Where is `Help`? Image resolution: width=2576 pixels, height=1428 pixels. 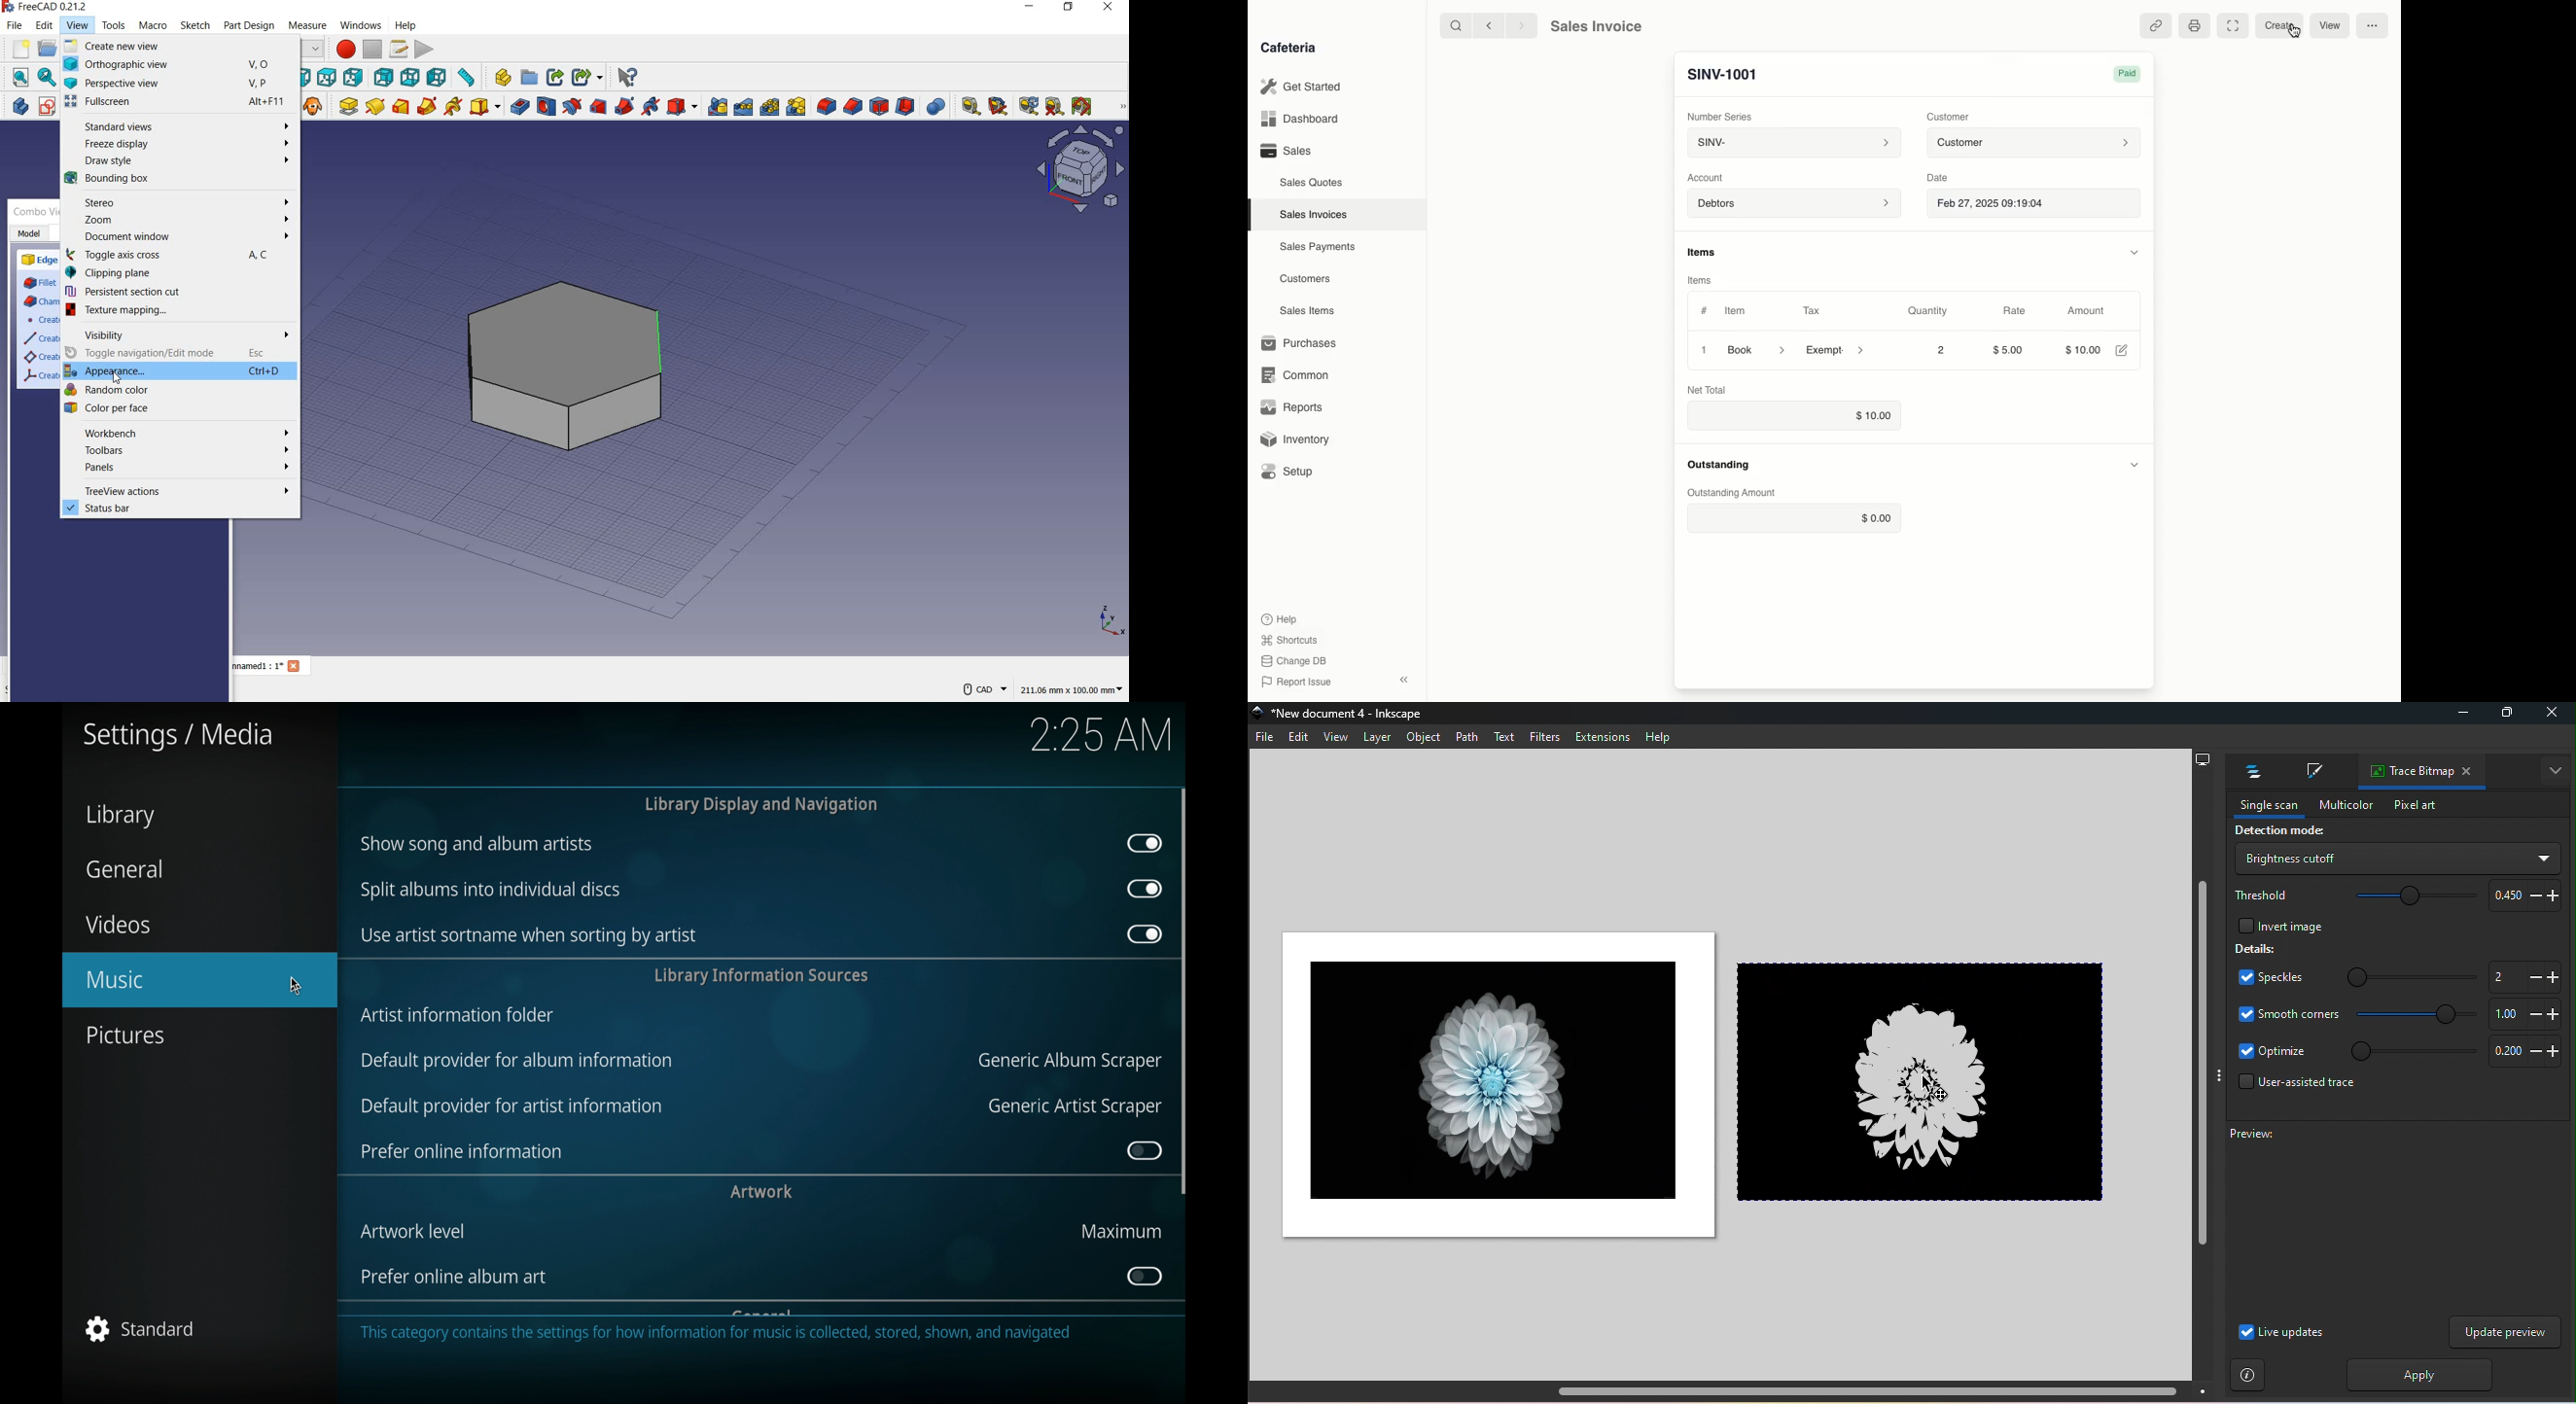
Help is located at coordinates (1658, 737).